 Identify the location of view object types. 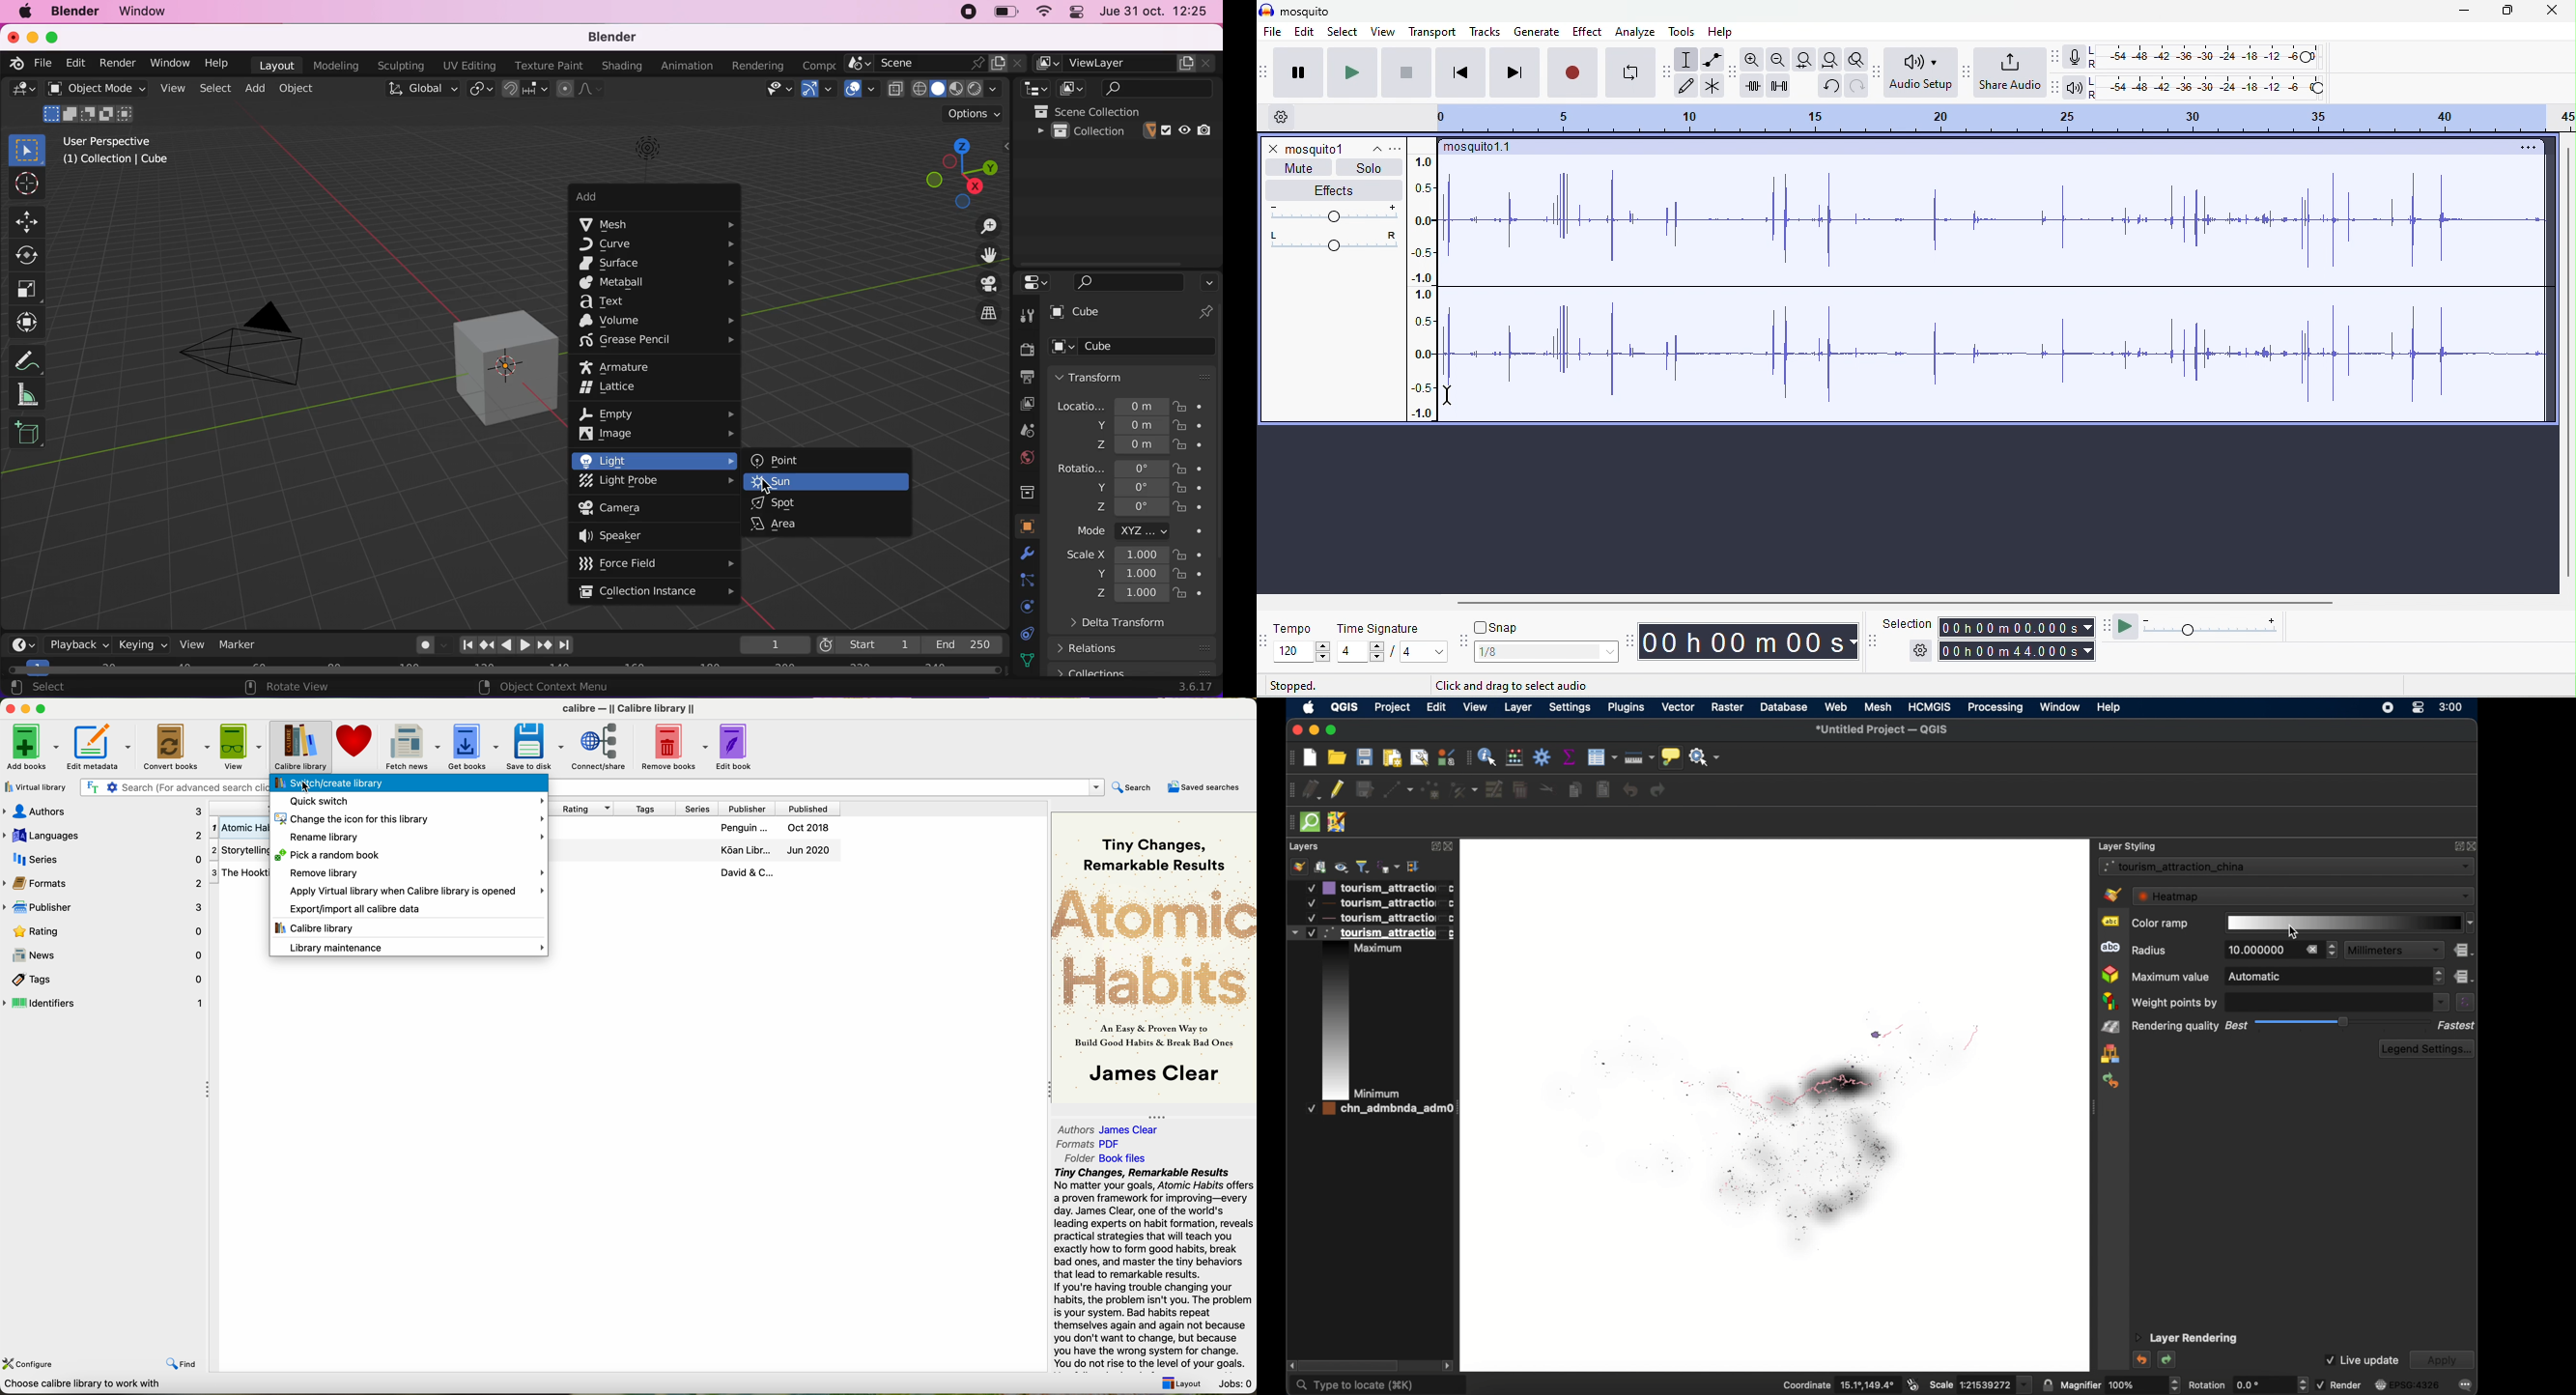
(771, 89).